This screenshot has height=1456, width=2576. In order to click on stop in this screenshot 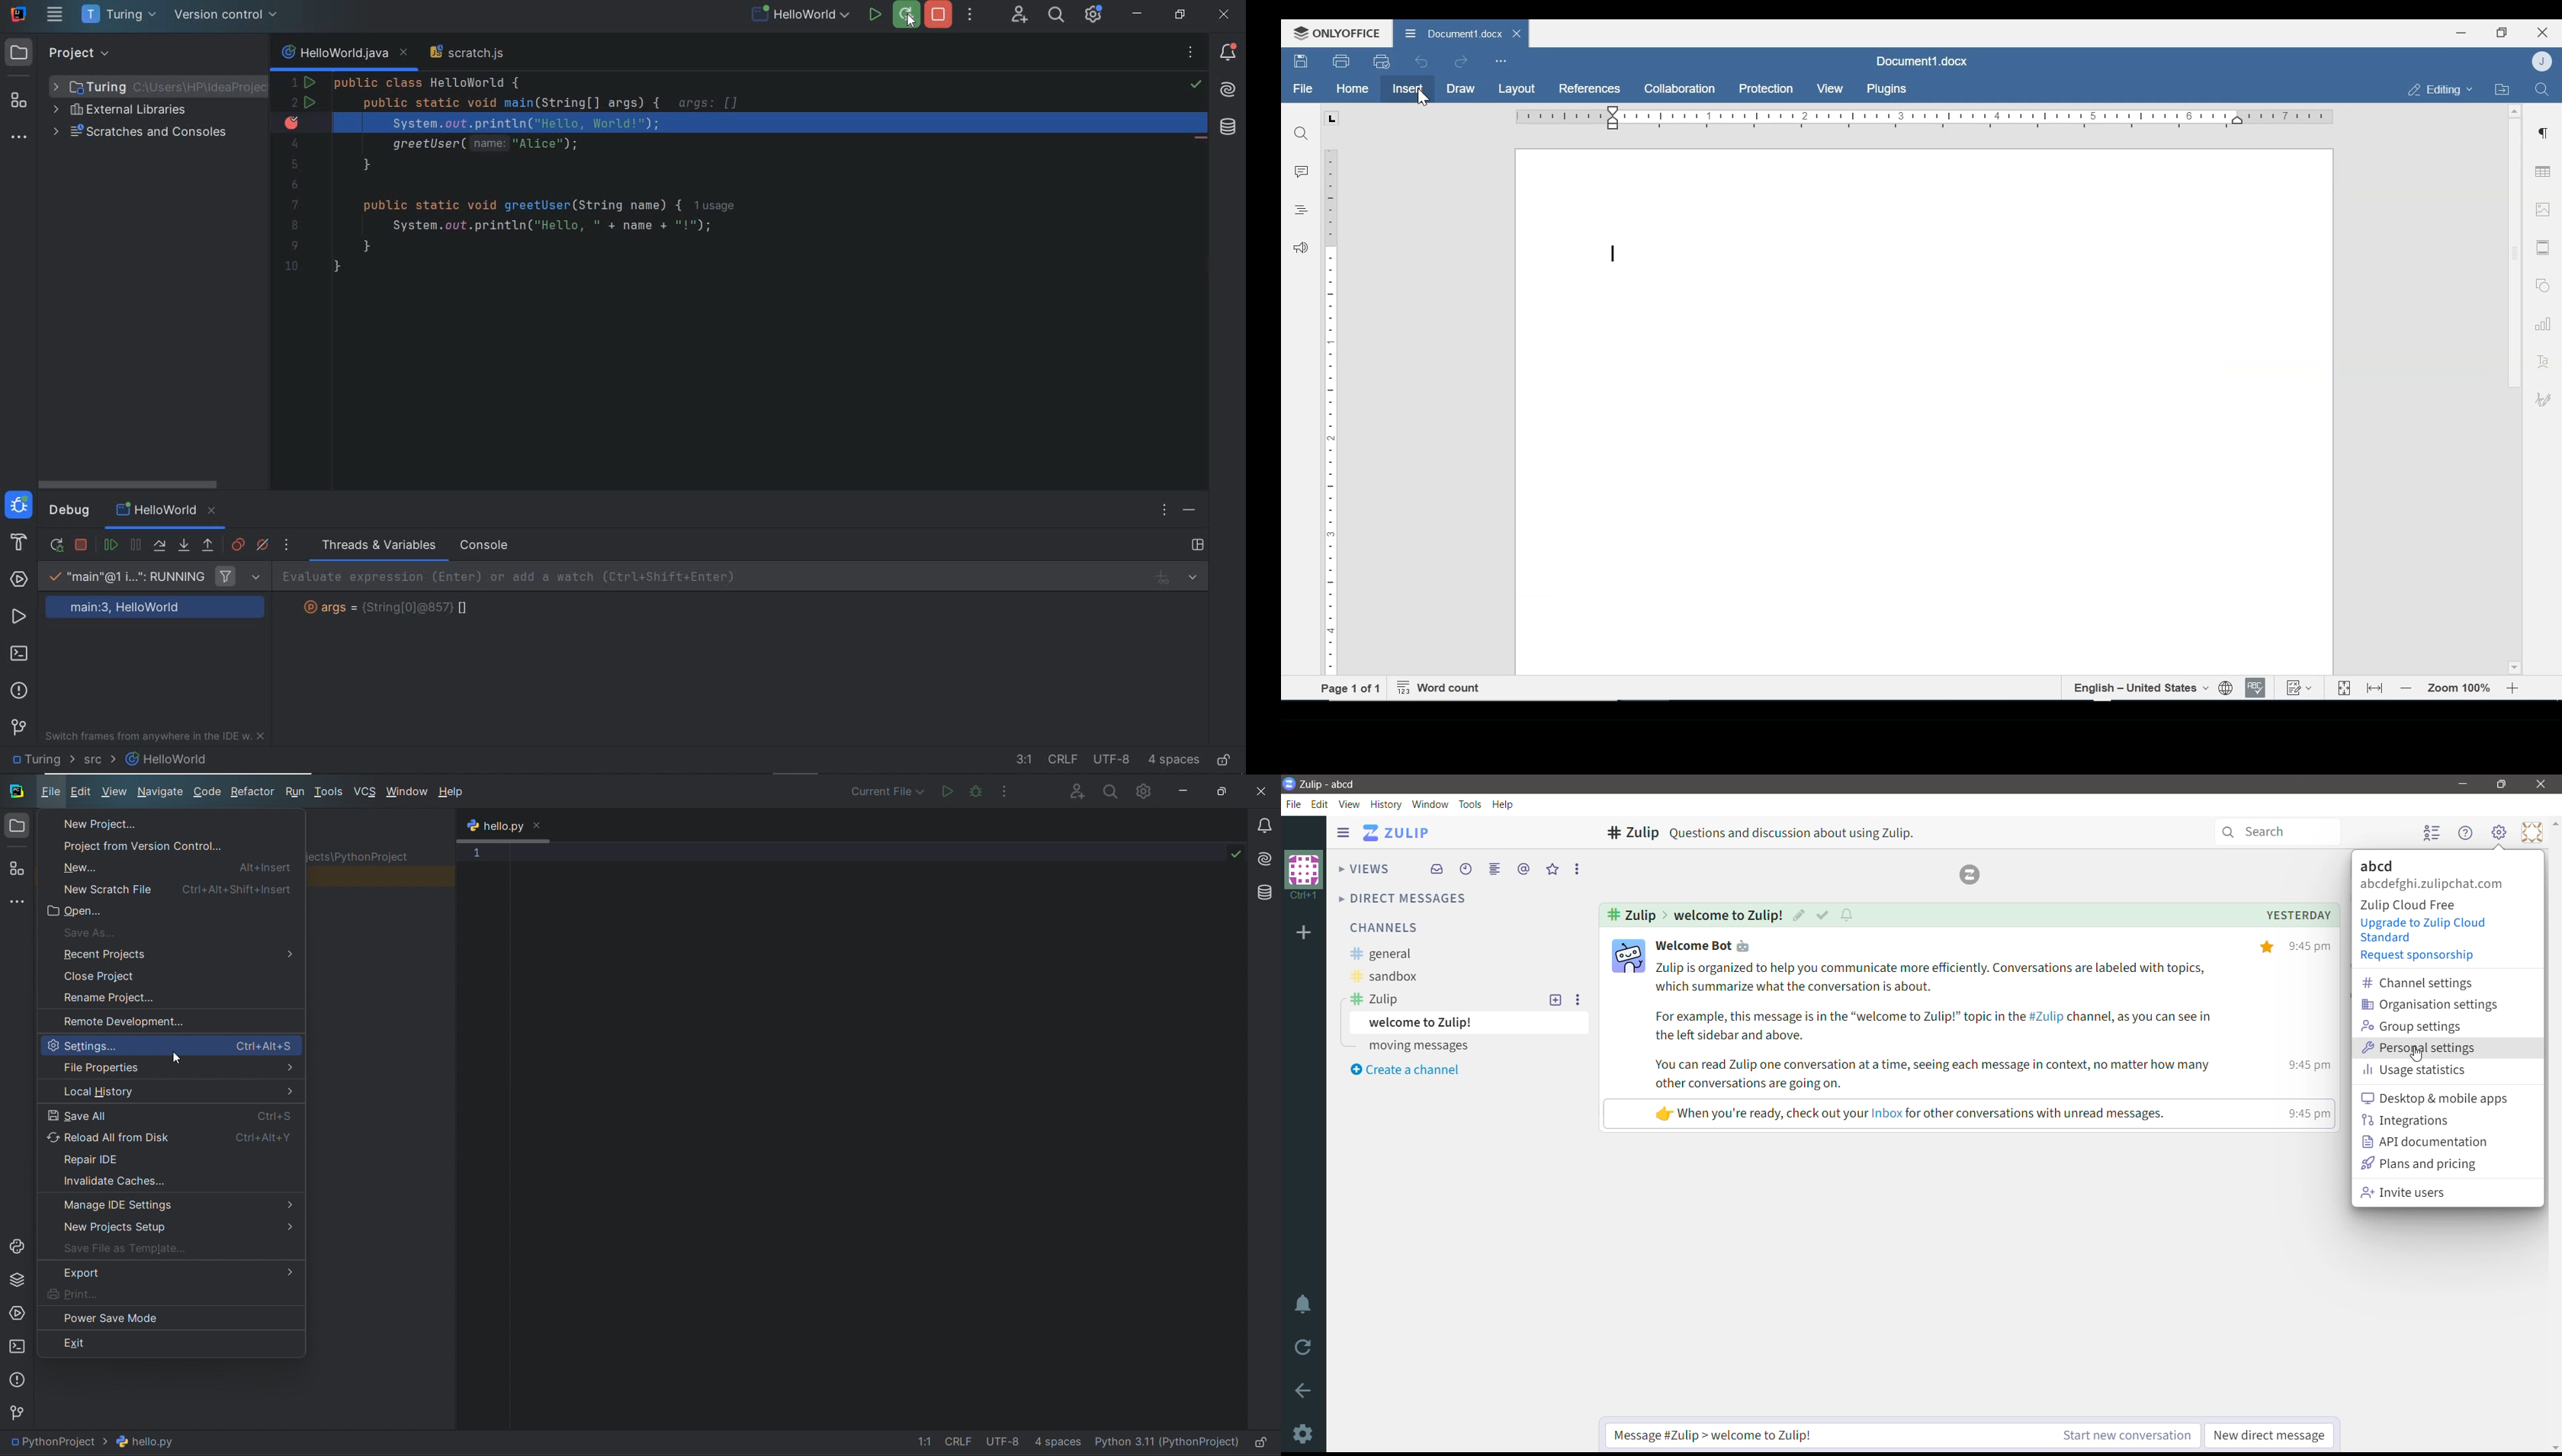, I will do `click(82, 545)`.